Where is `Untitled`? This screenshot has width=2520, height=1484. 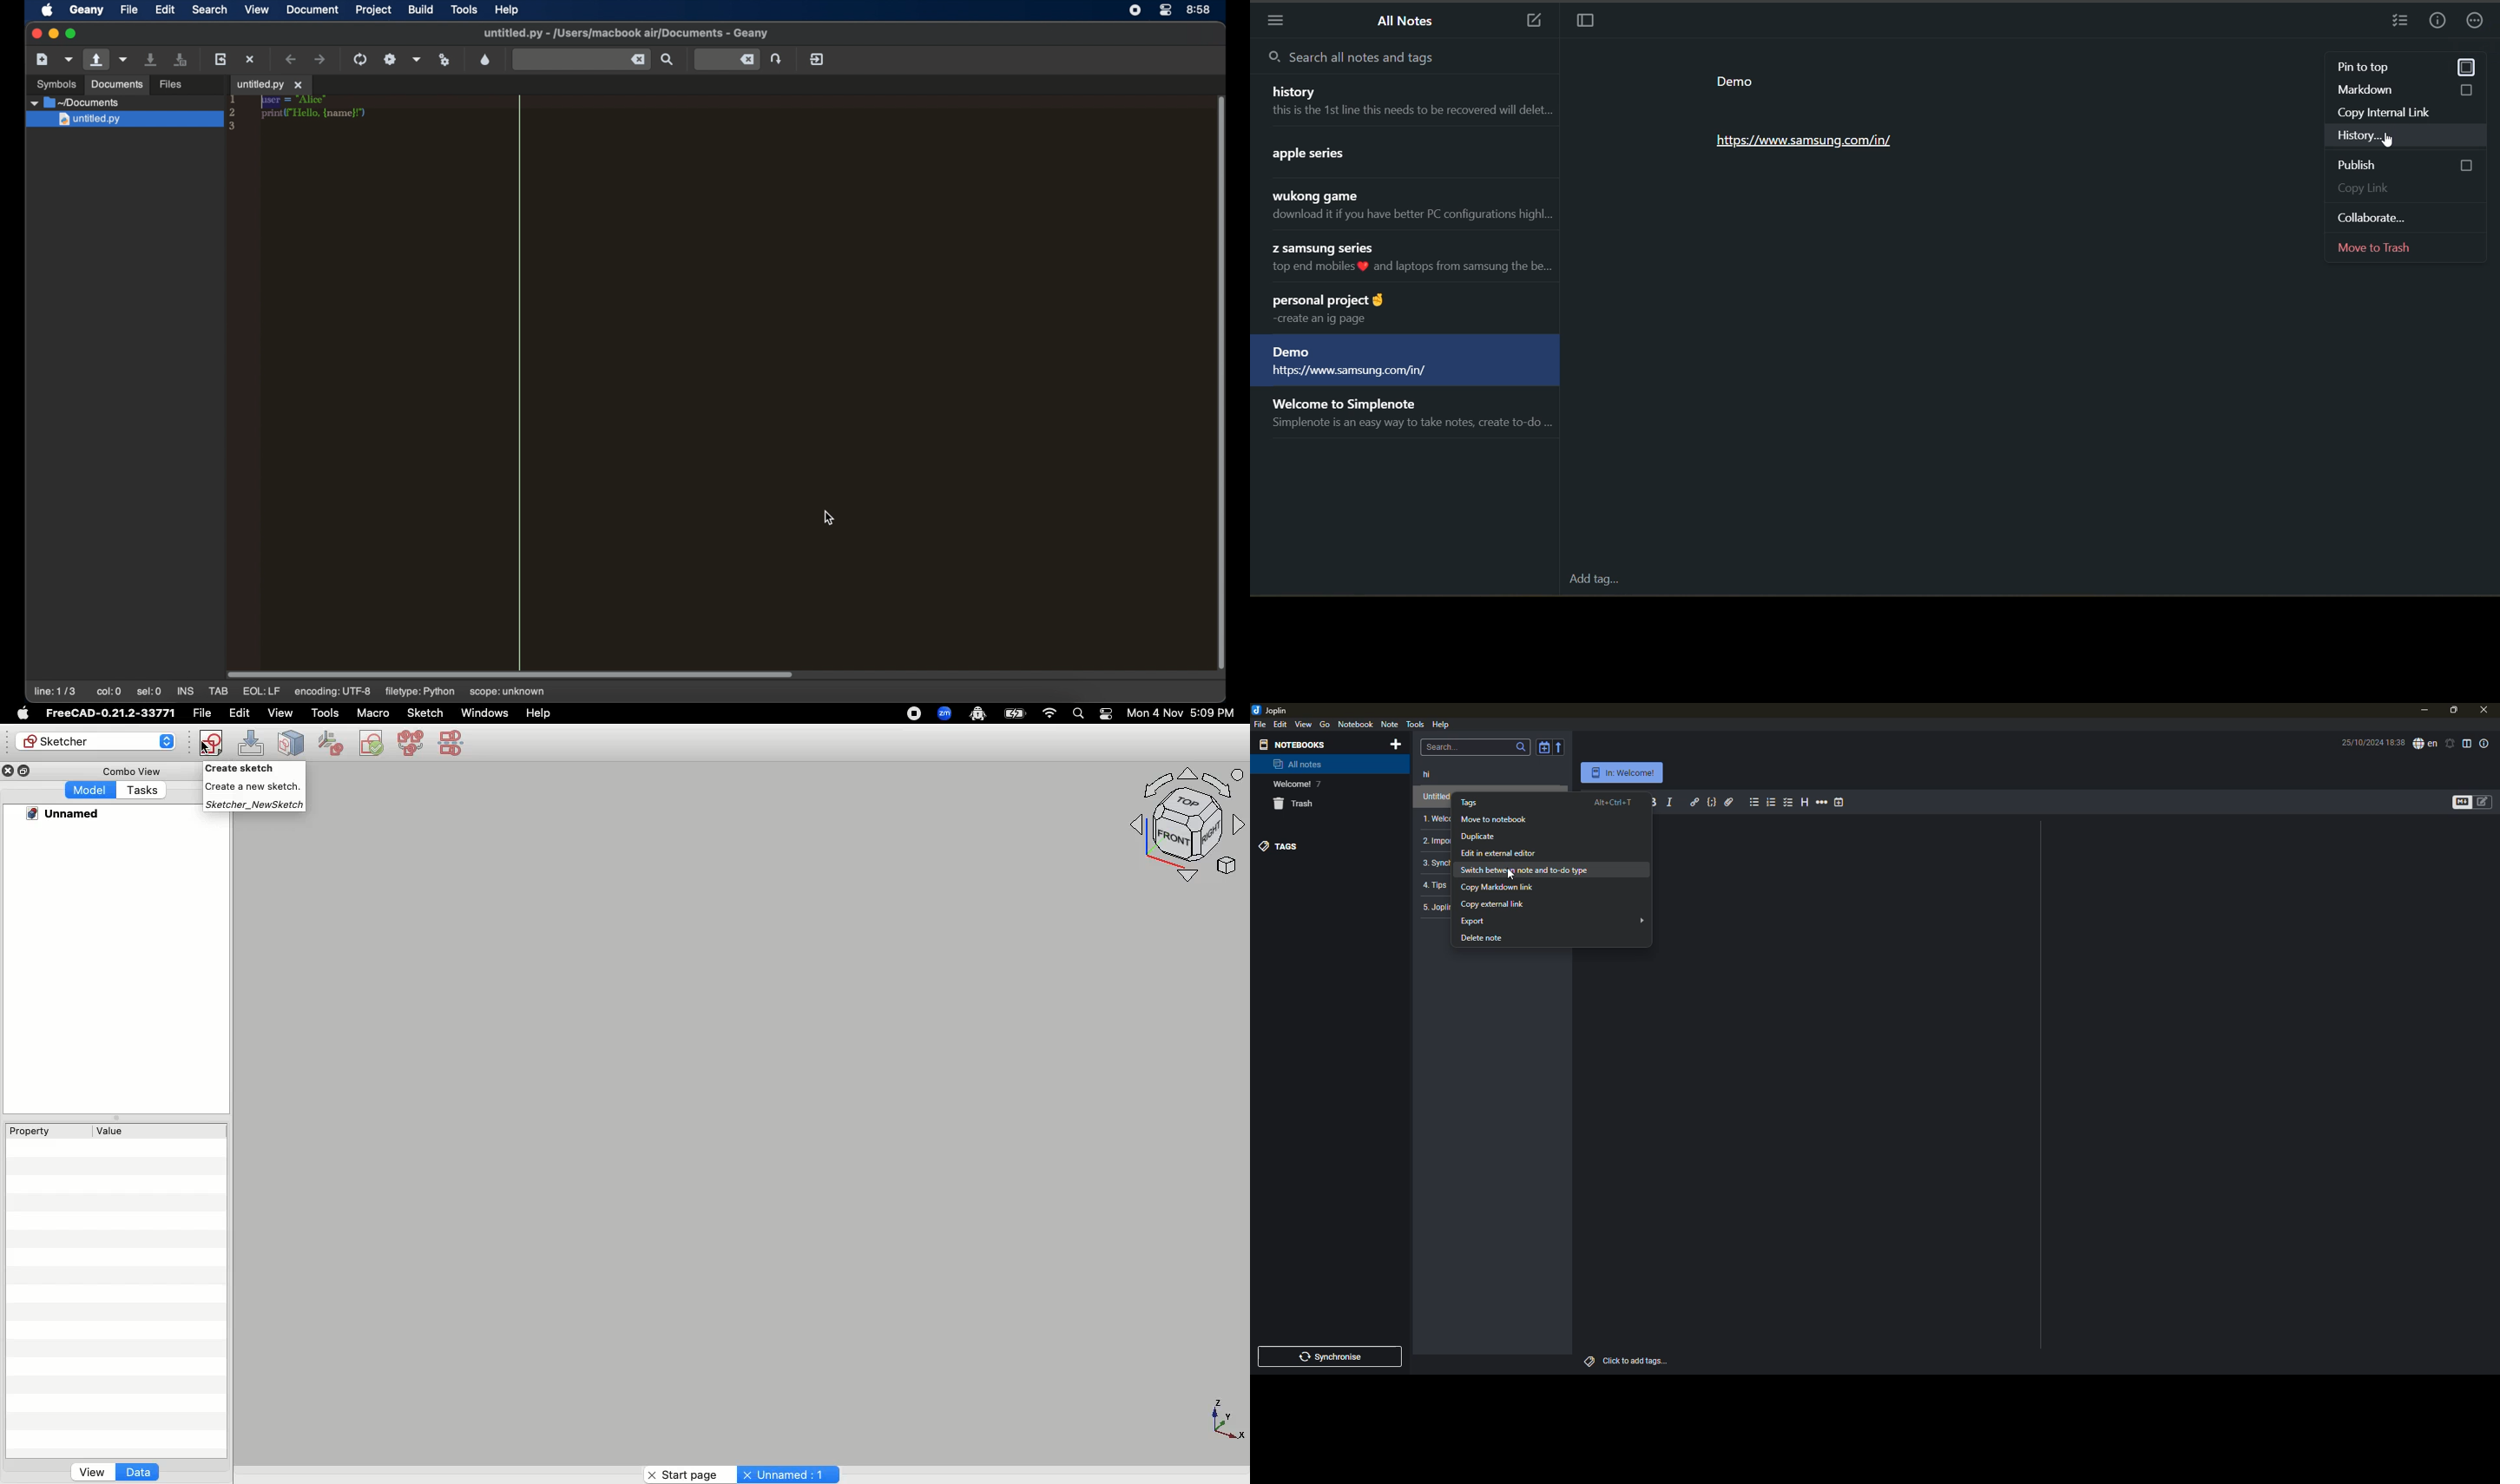
Untitled is located at coordinates (1432, 796).